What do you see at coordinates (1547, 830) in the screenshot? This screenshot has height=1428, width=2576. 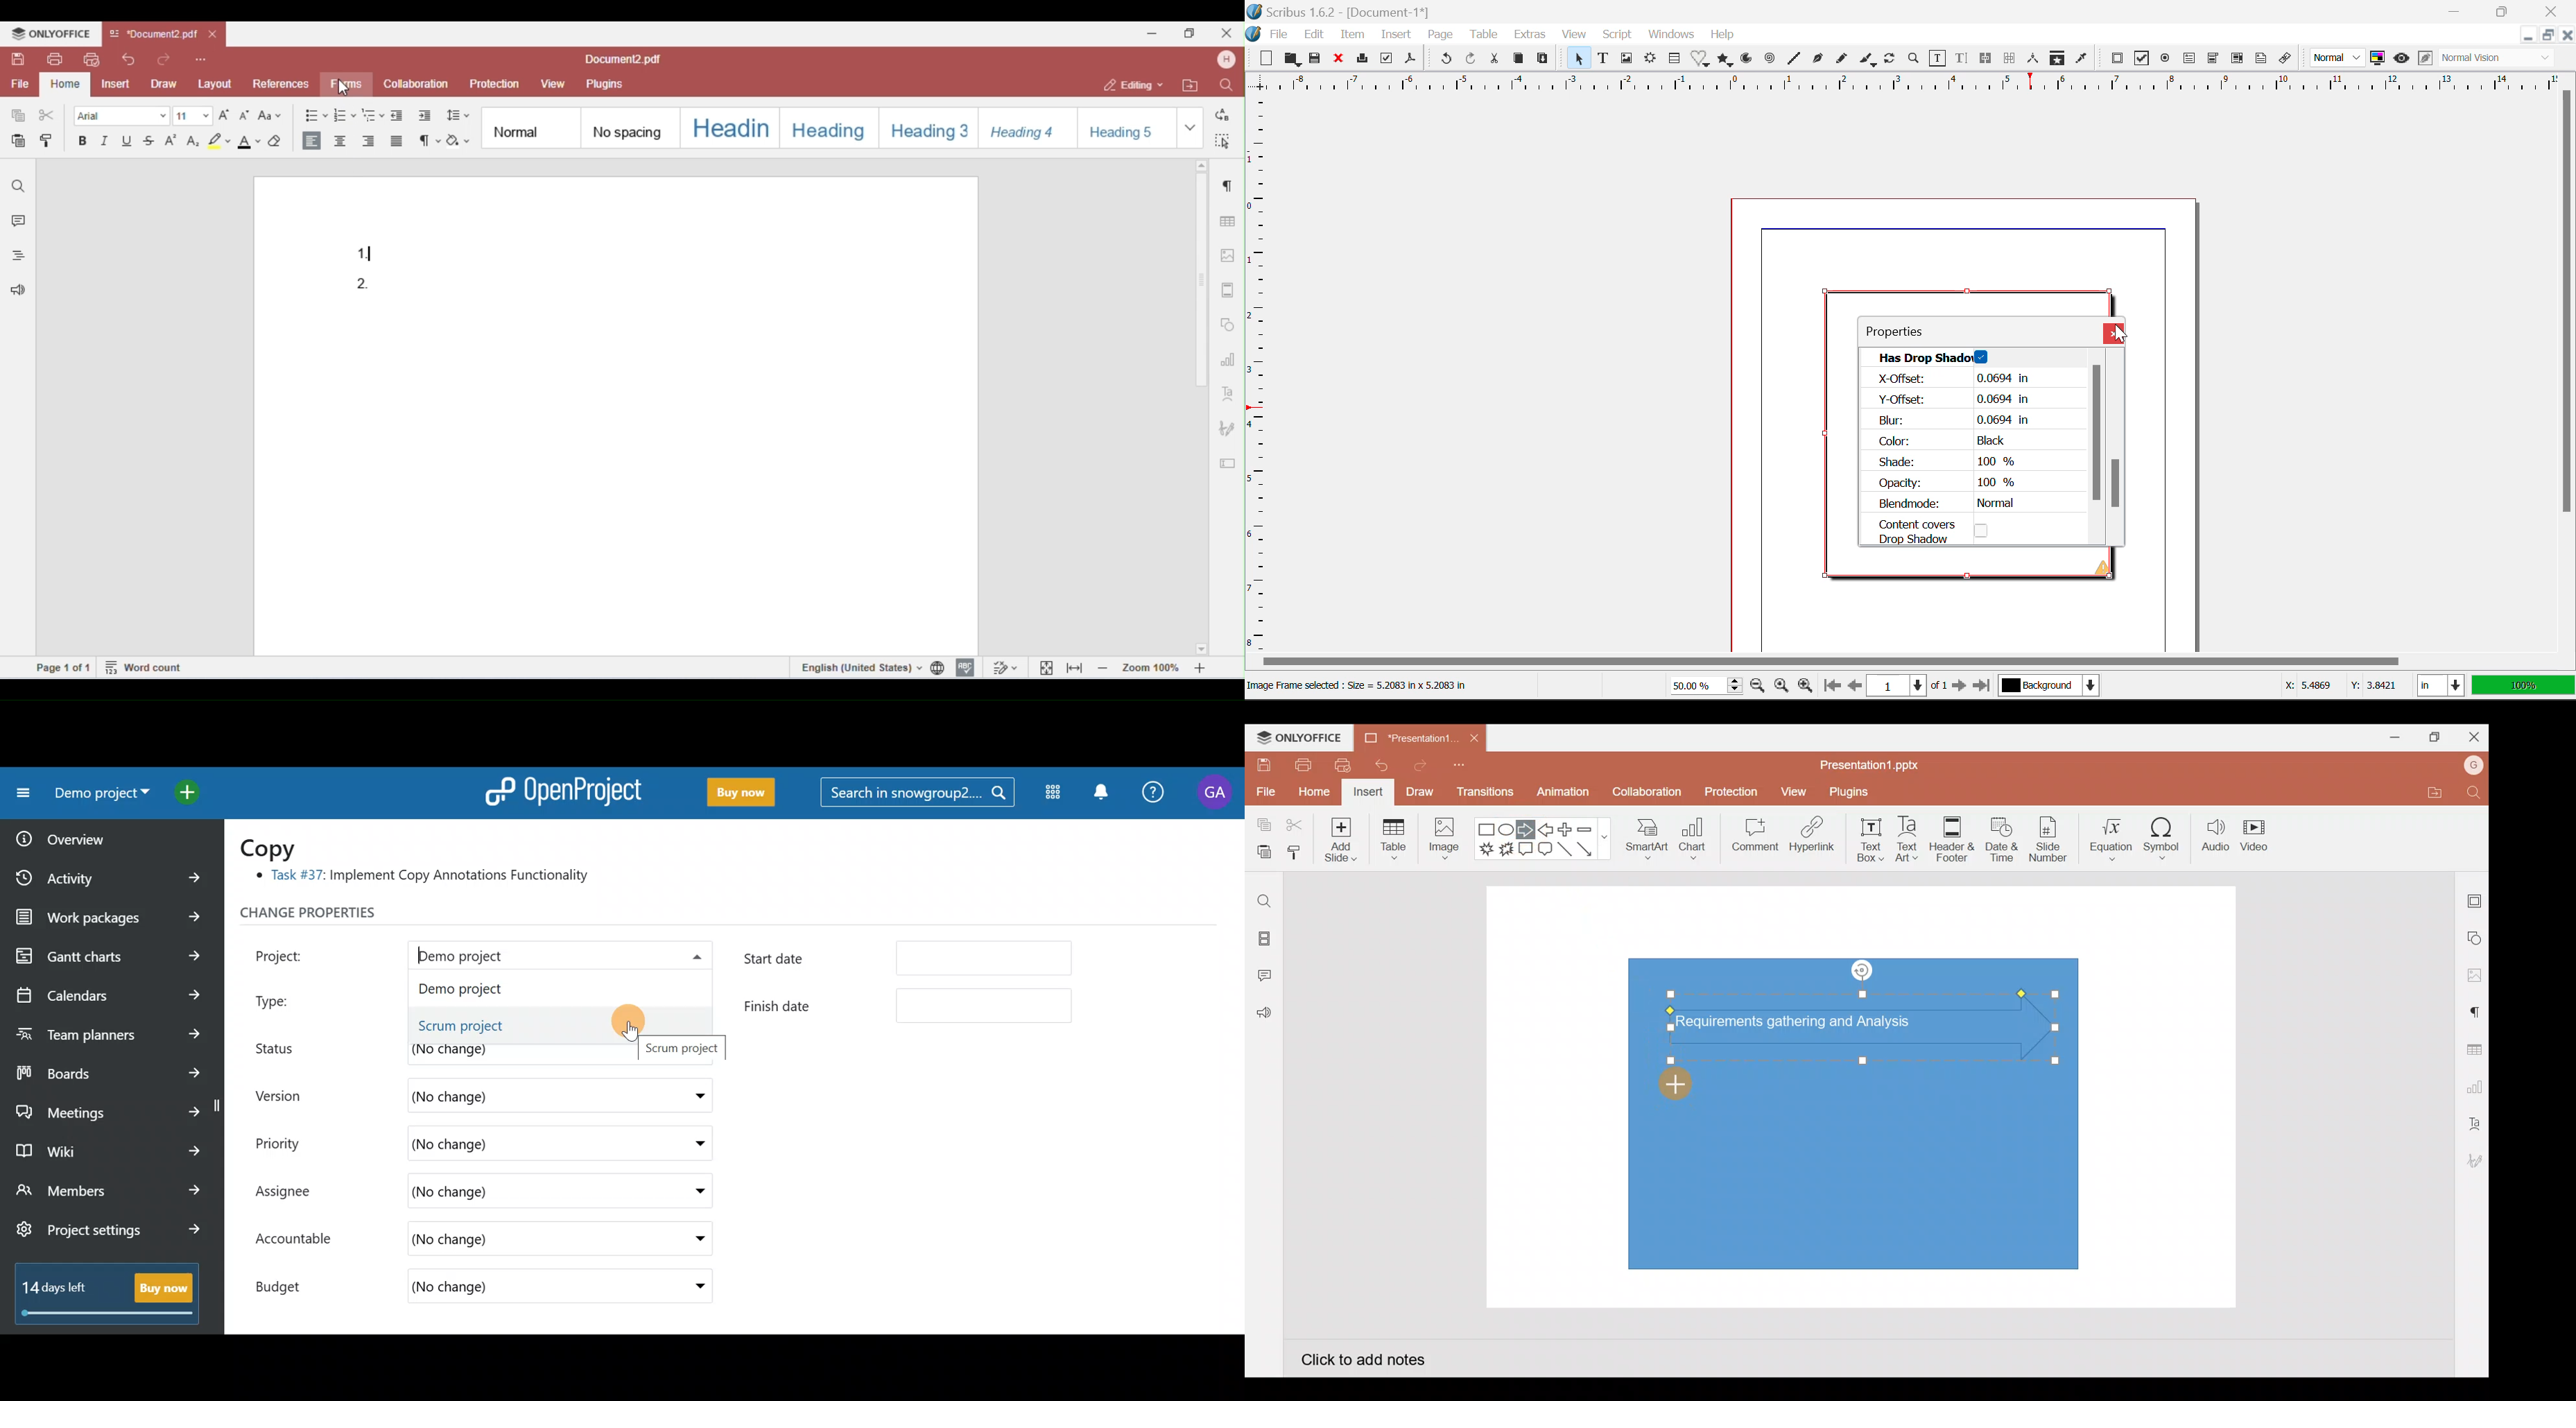 I see `Left arrow` at bounding box center [1547, 830].